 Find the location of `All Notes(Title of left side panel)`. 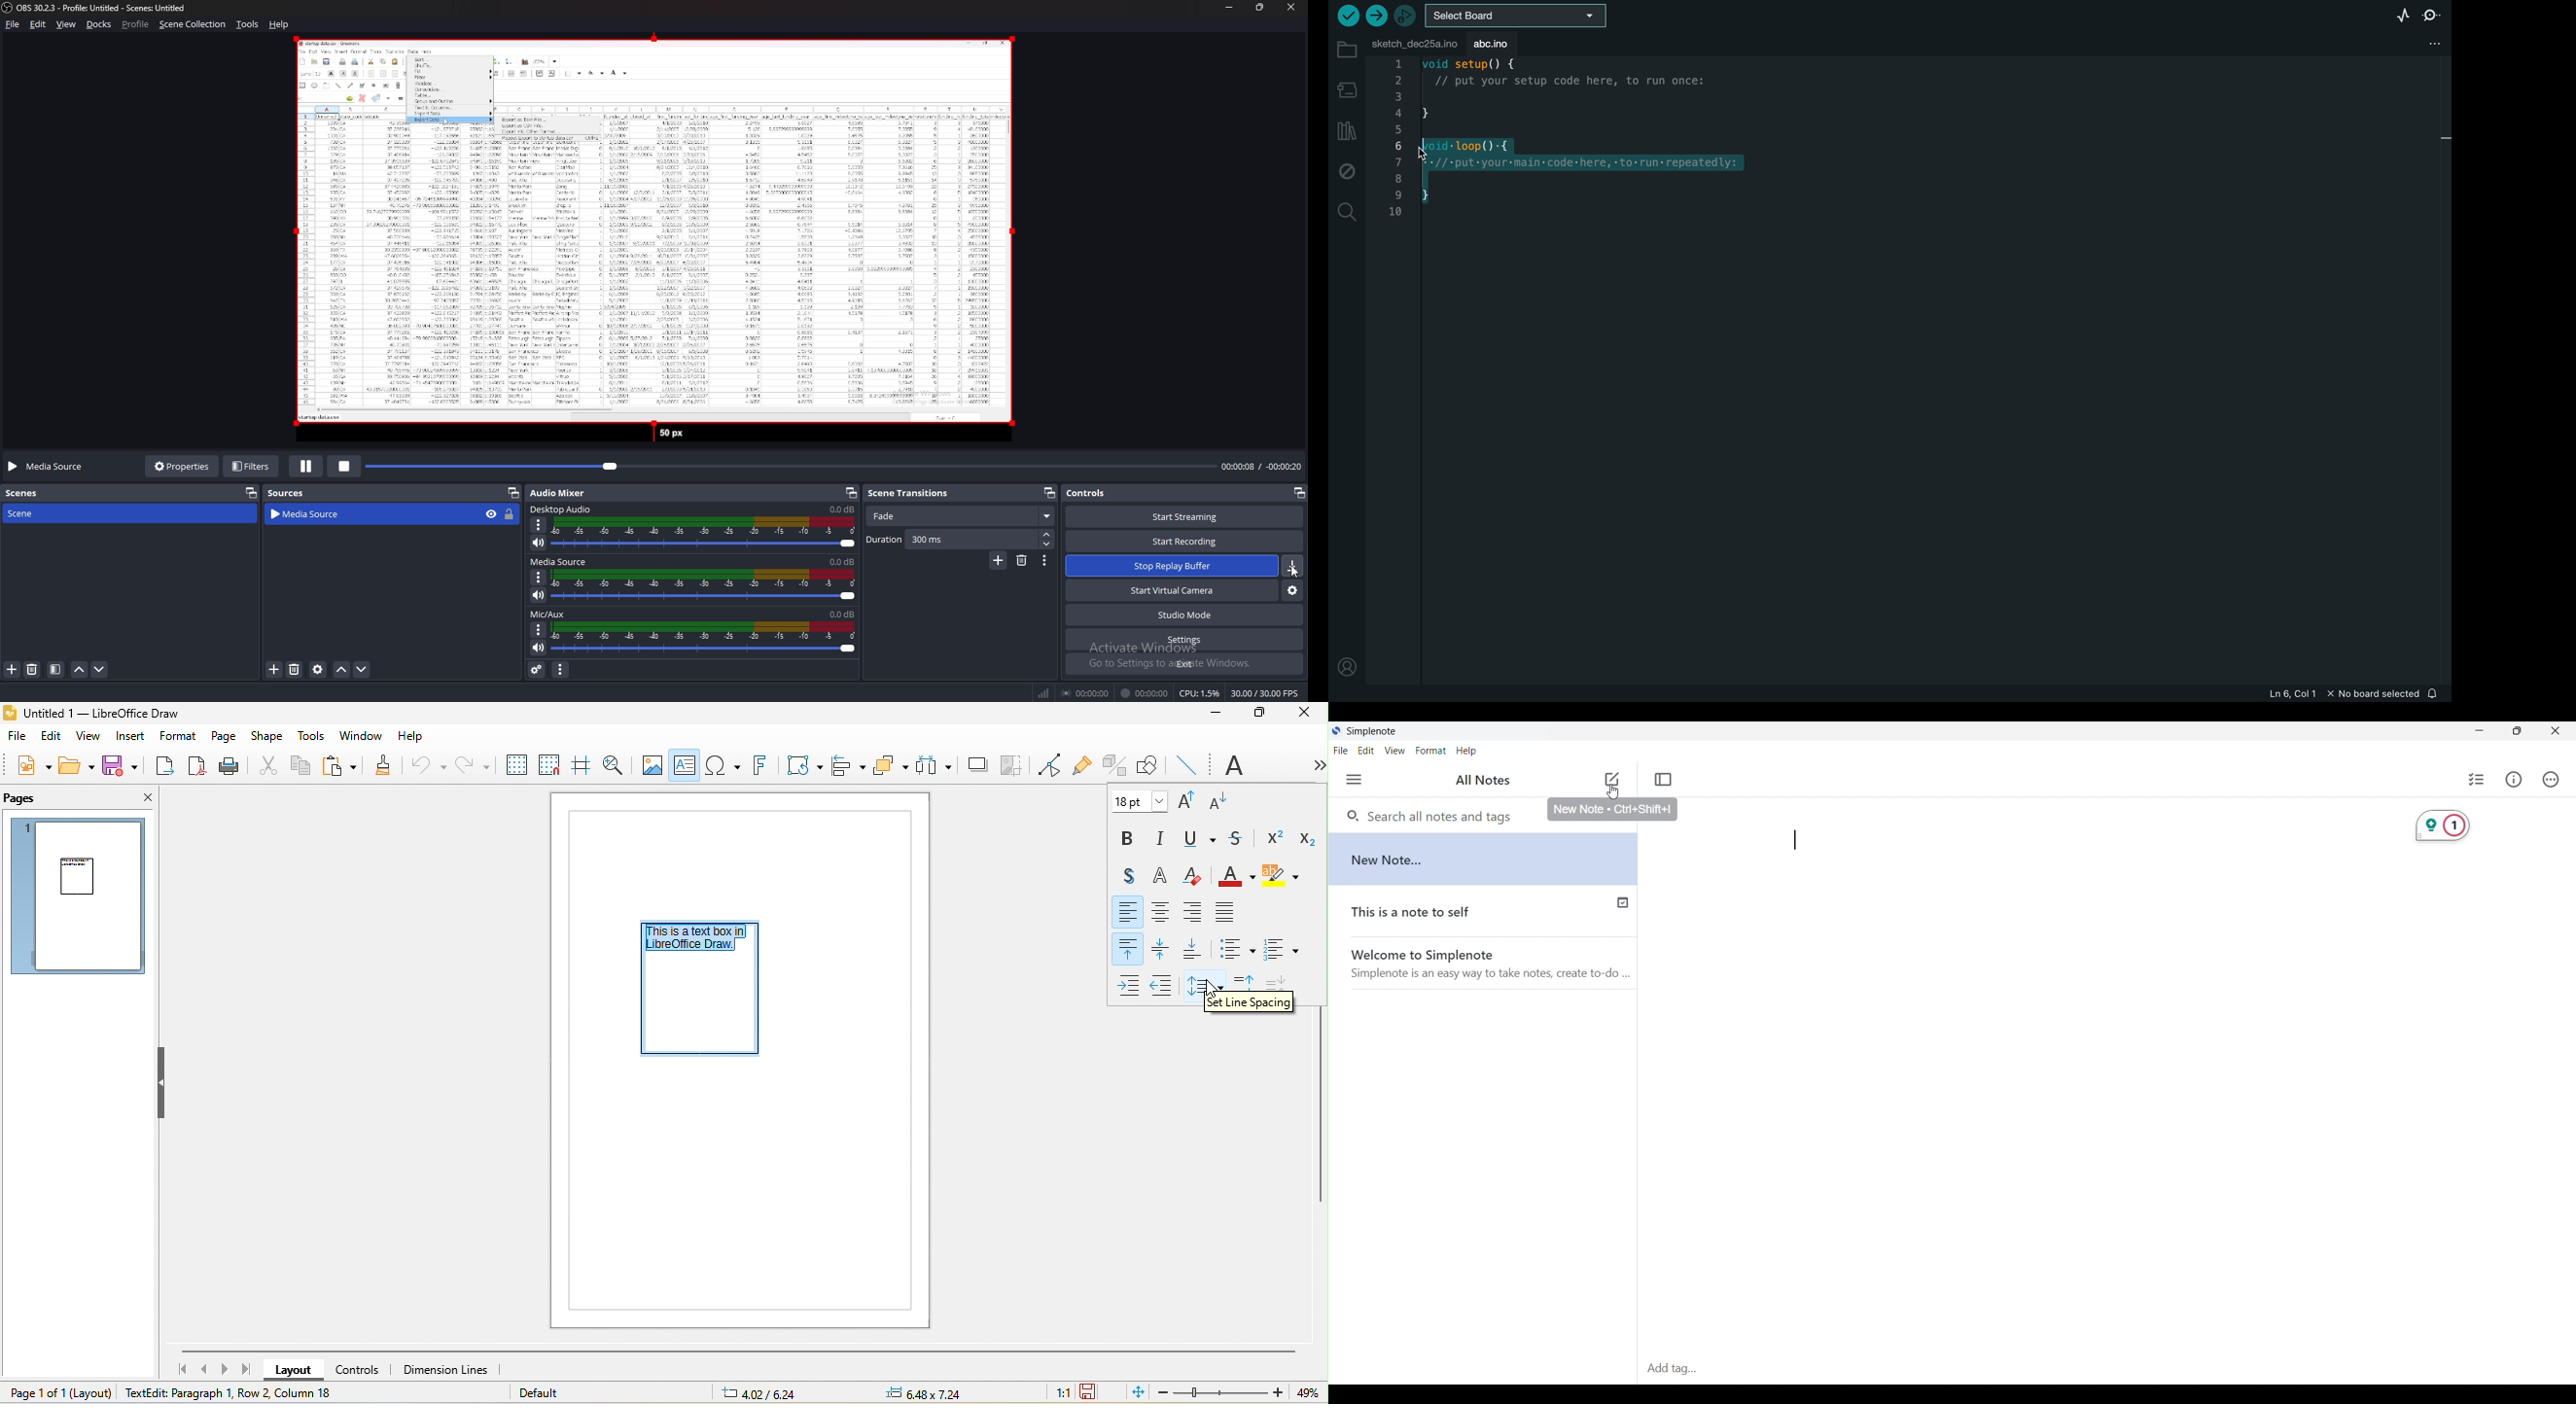

All Notes(Title of left side panel) is located at coordinates (1482, 780).